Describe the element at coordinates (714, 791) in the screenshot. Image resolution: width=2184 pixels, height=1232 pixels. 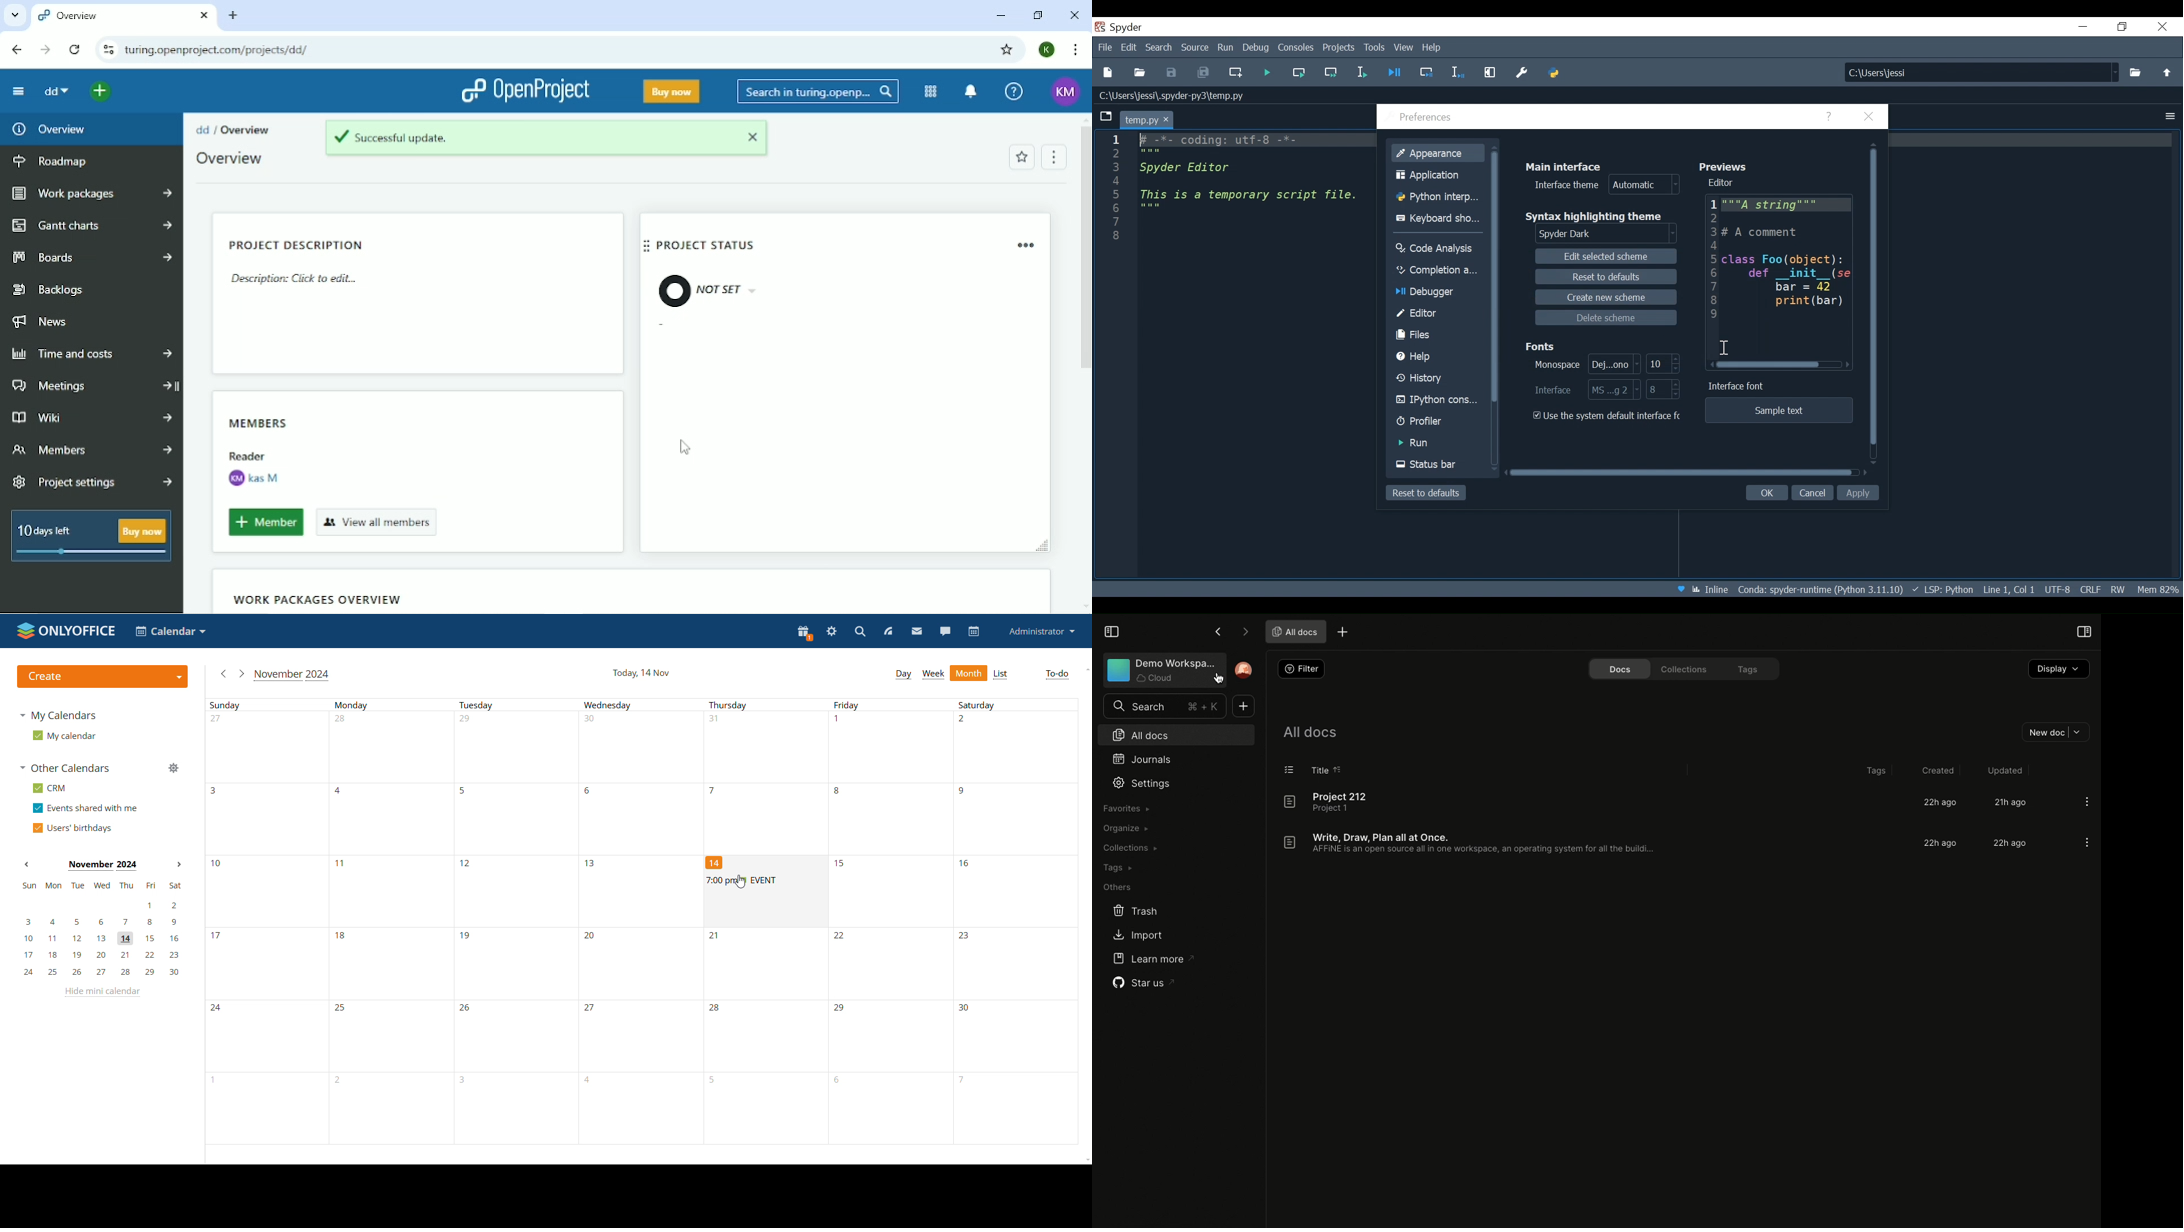
I see `number` at that location.